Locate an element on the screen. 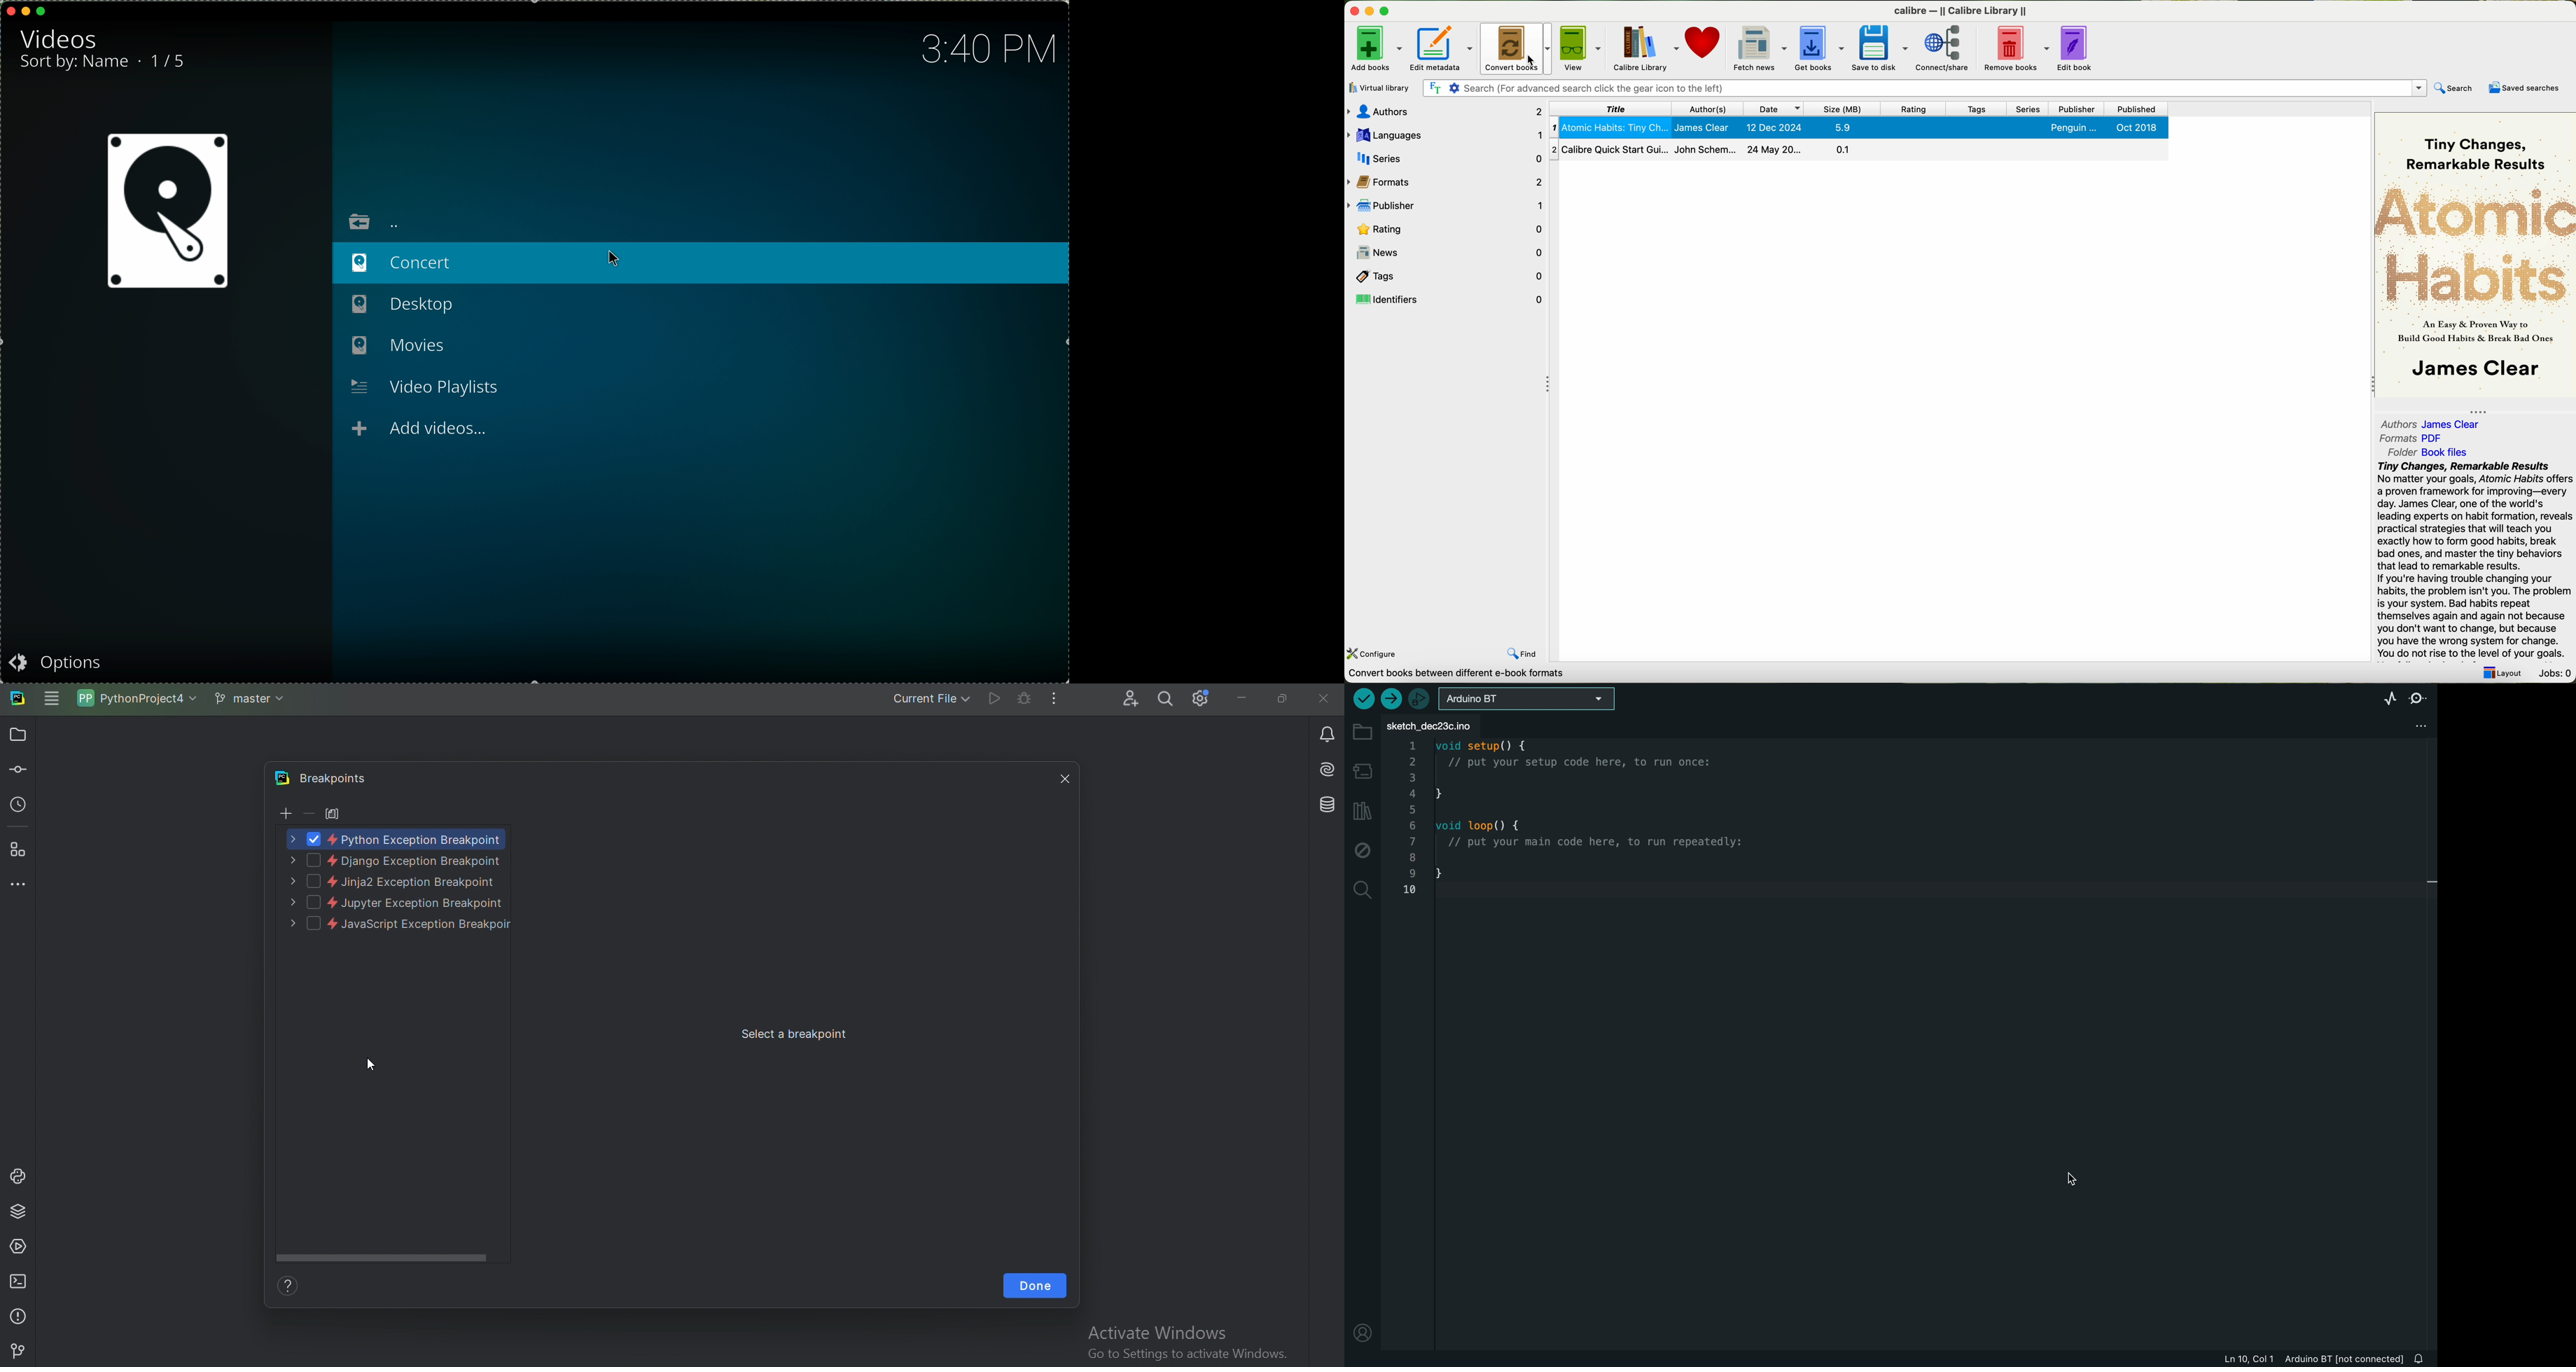 The image size is (2576, 1372). save to disk is located at coordinates (1881, 48).